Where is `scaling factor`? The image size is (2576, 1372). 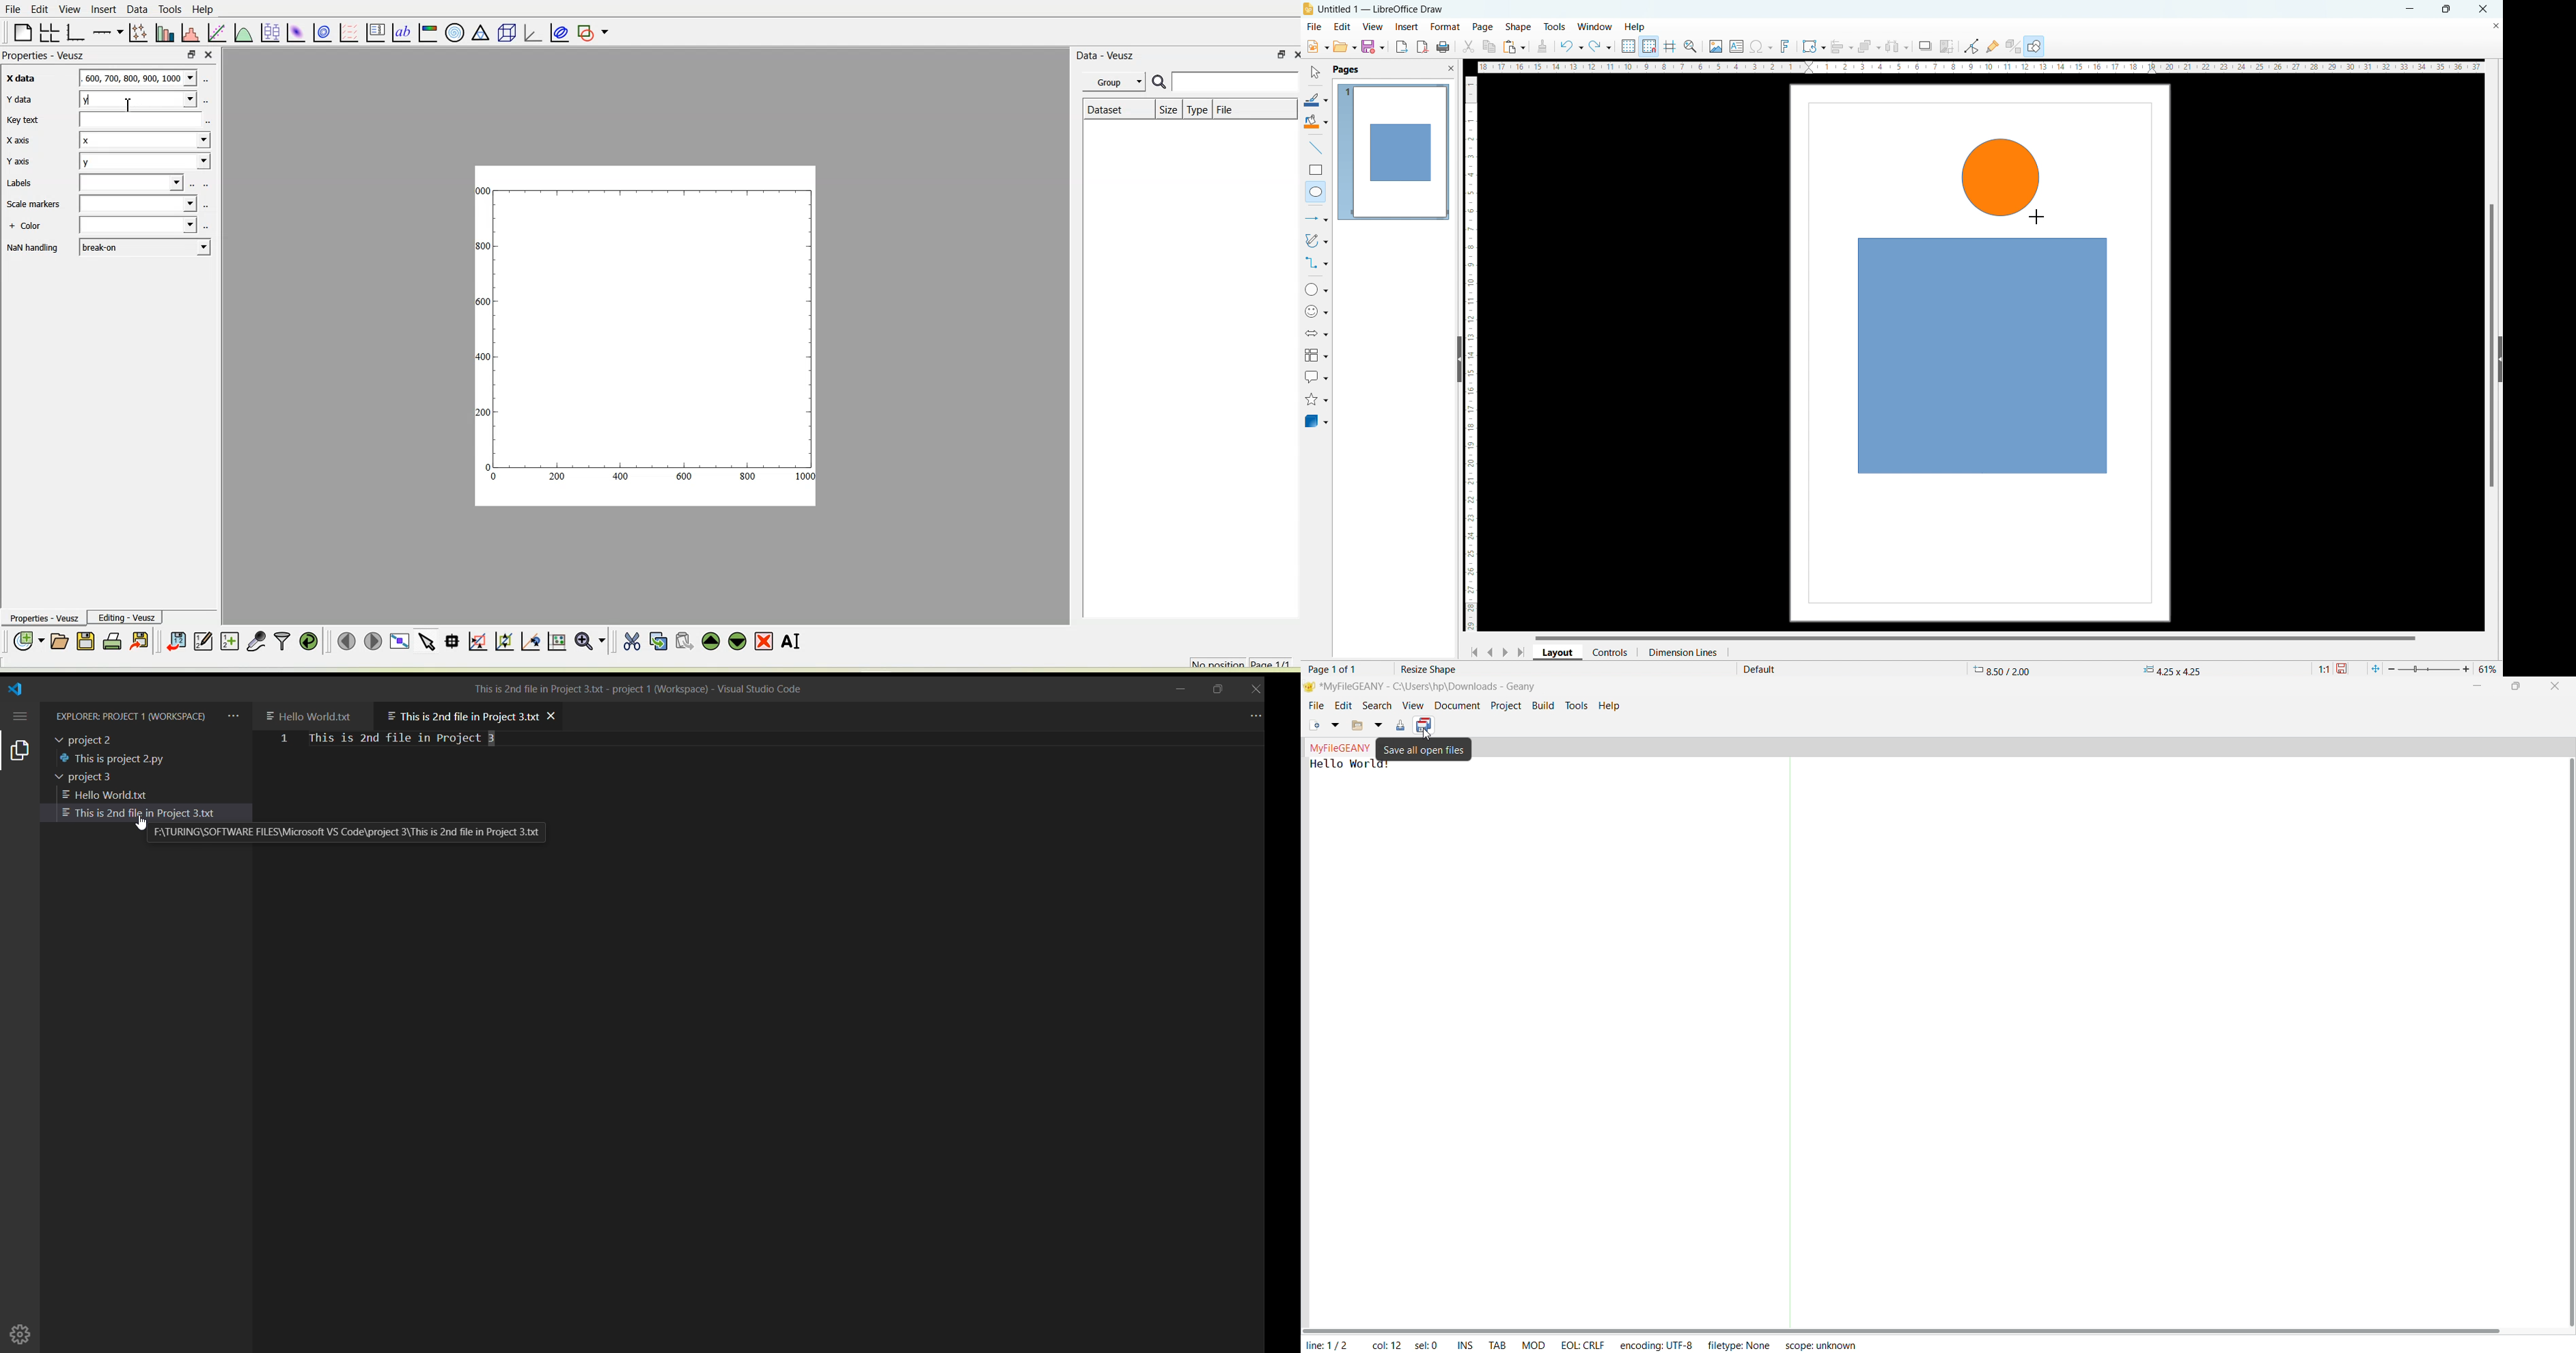
scaling factor is located at coordinates (2322, 667).